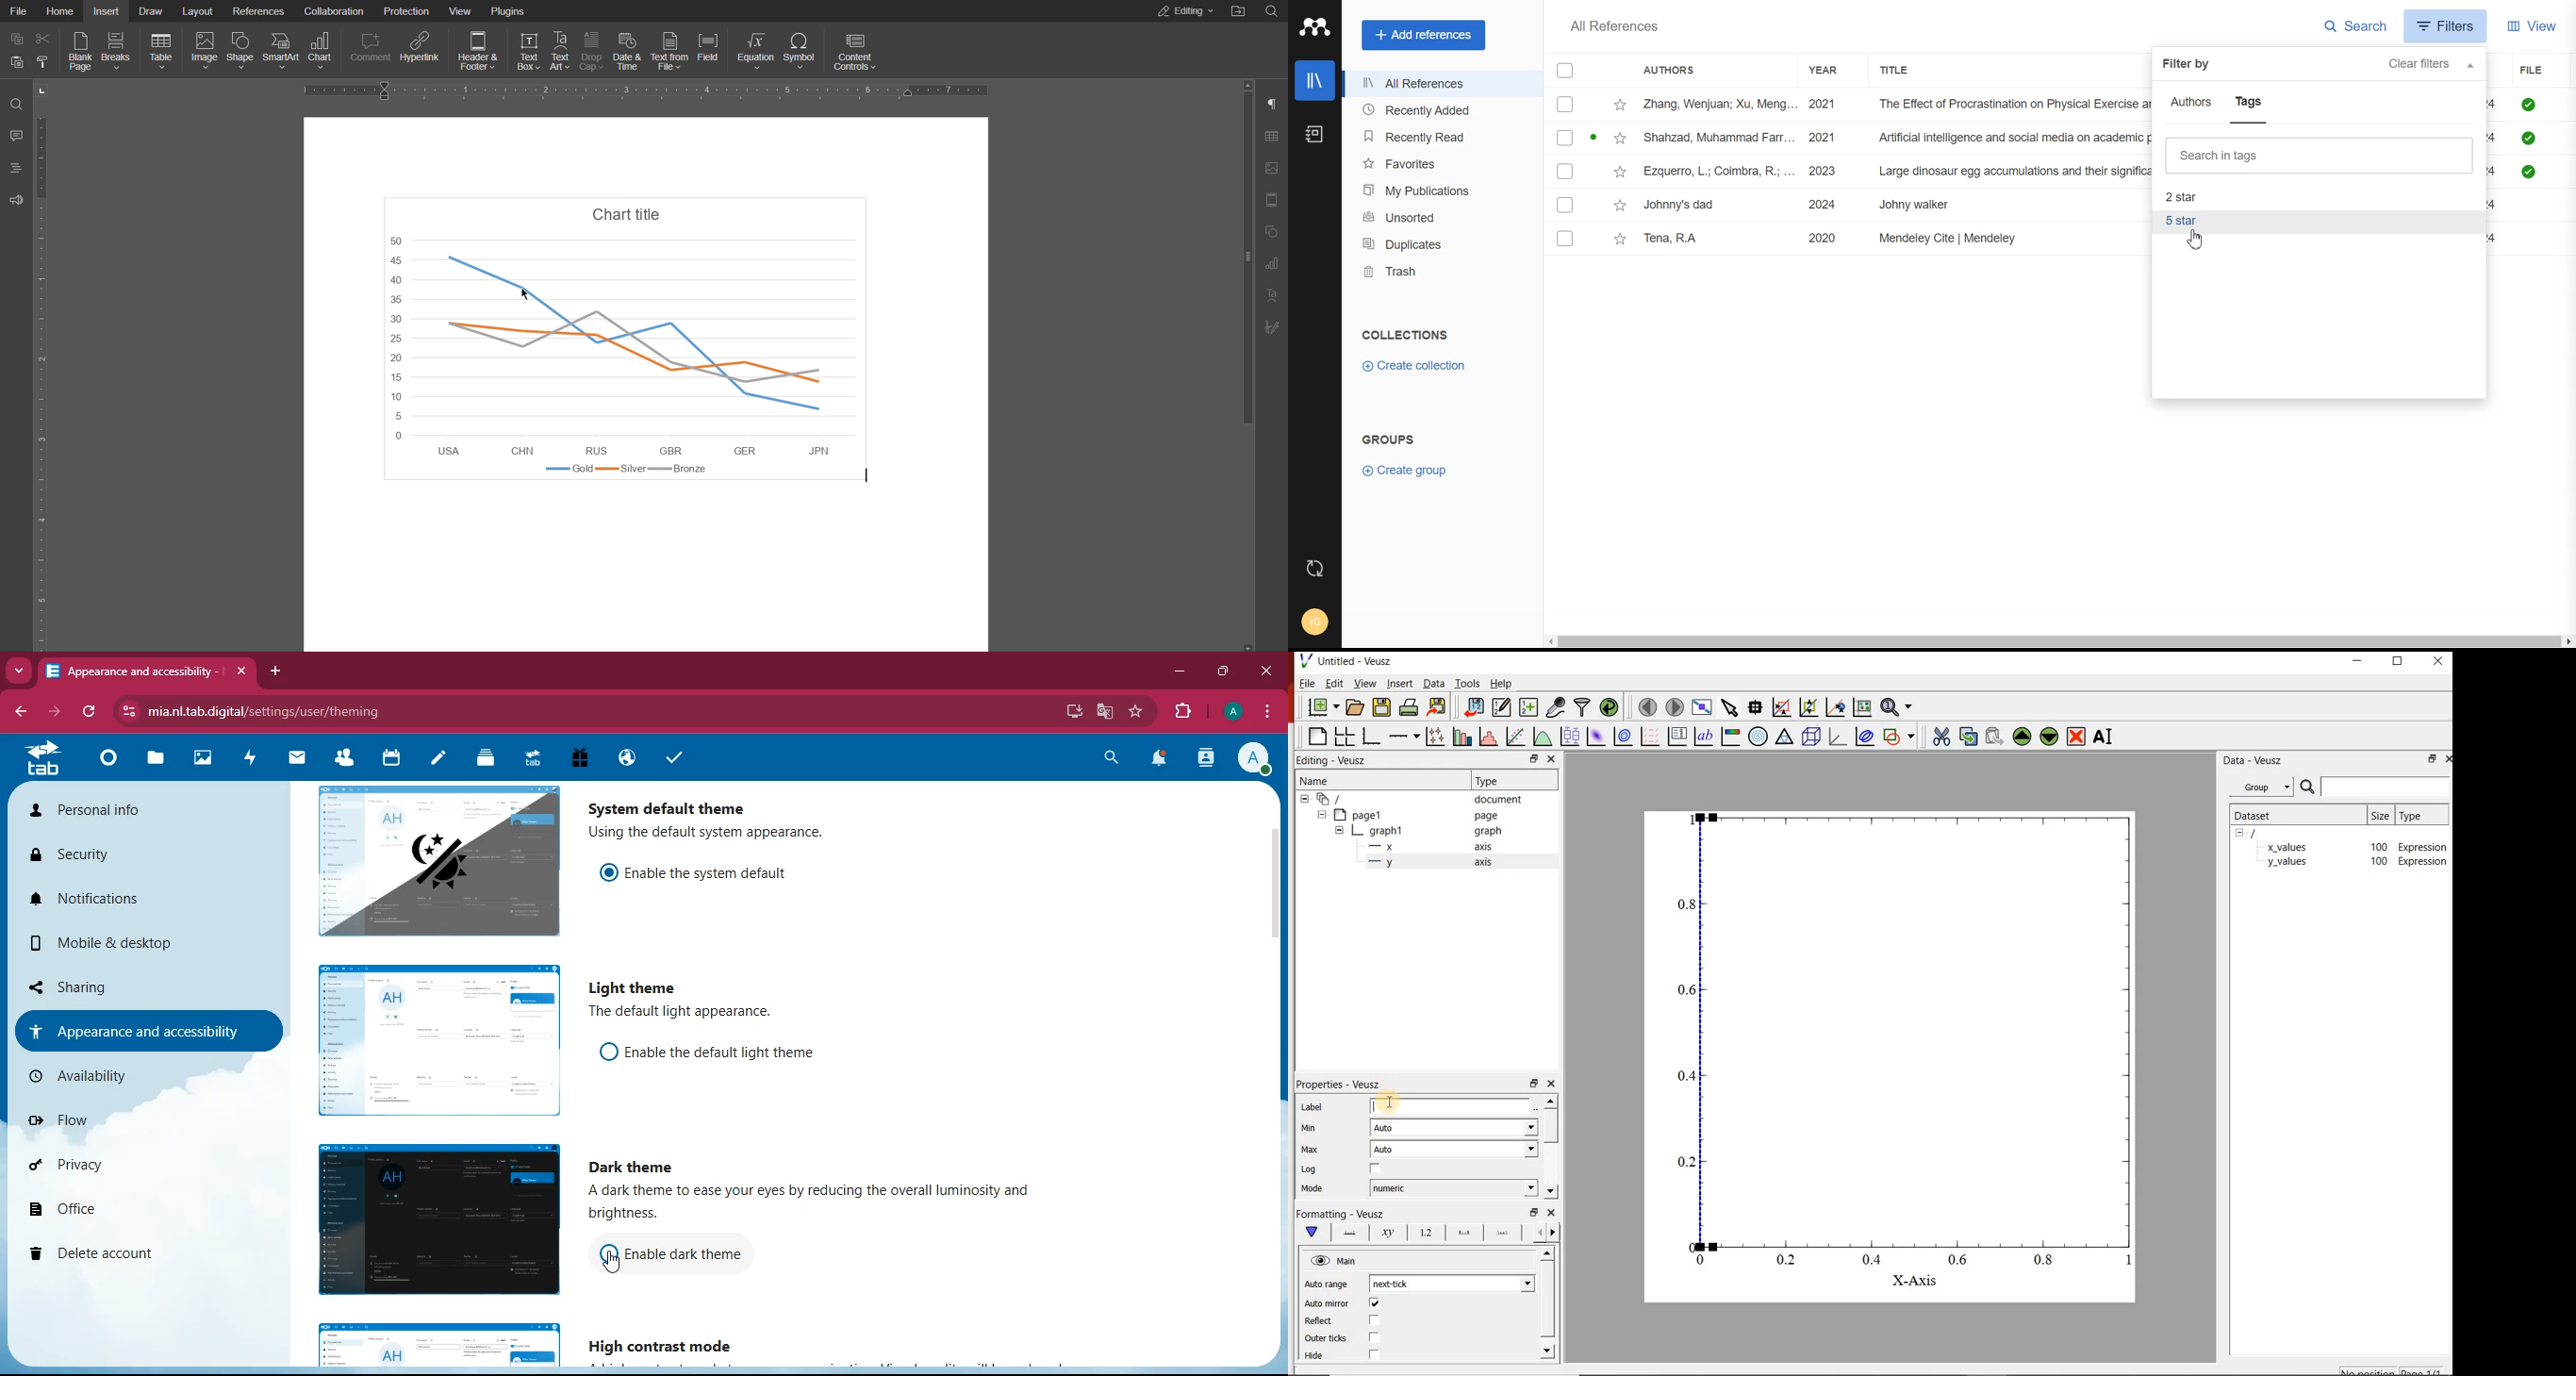  What do you see at coordinates (2441, 663) in the screenshot?
I see `close` at bounding box center [2441, 663].